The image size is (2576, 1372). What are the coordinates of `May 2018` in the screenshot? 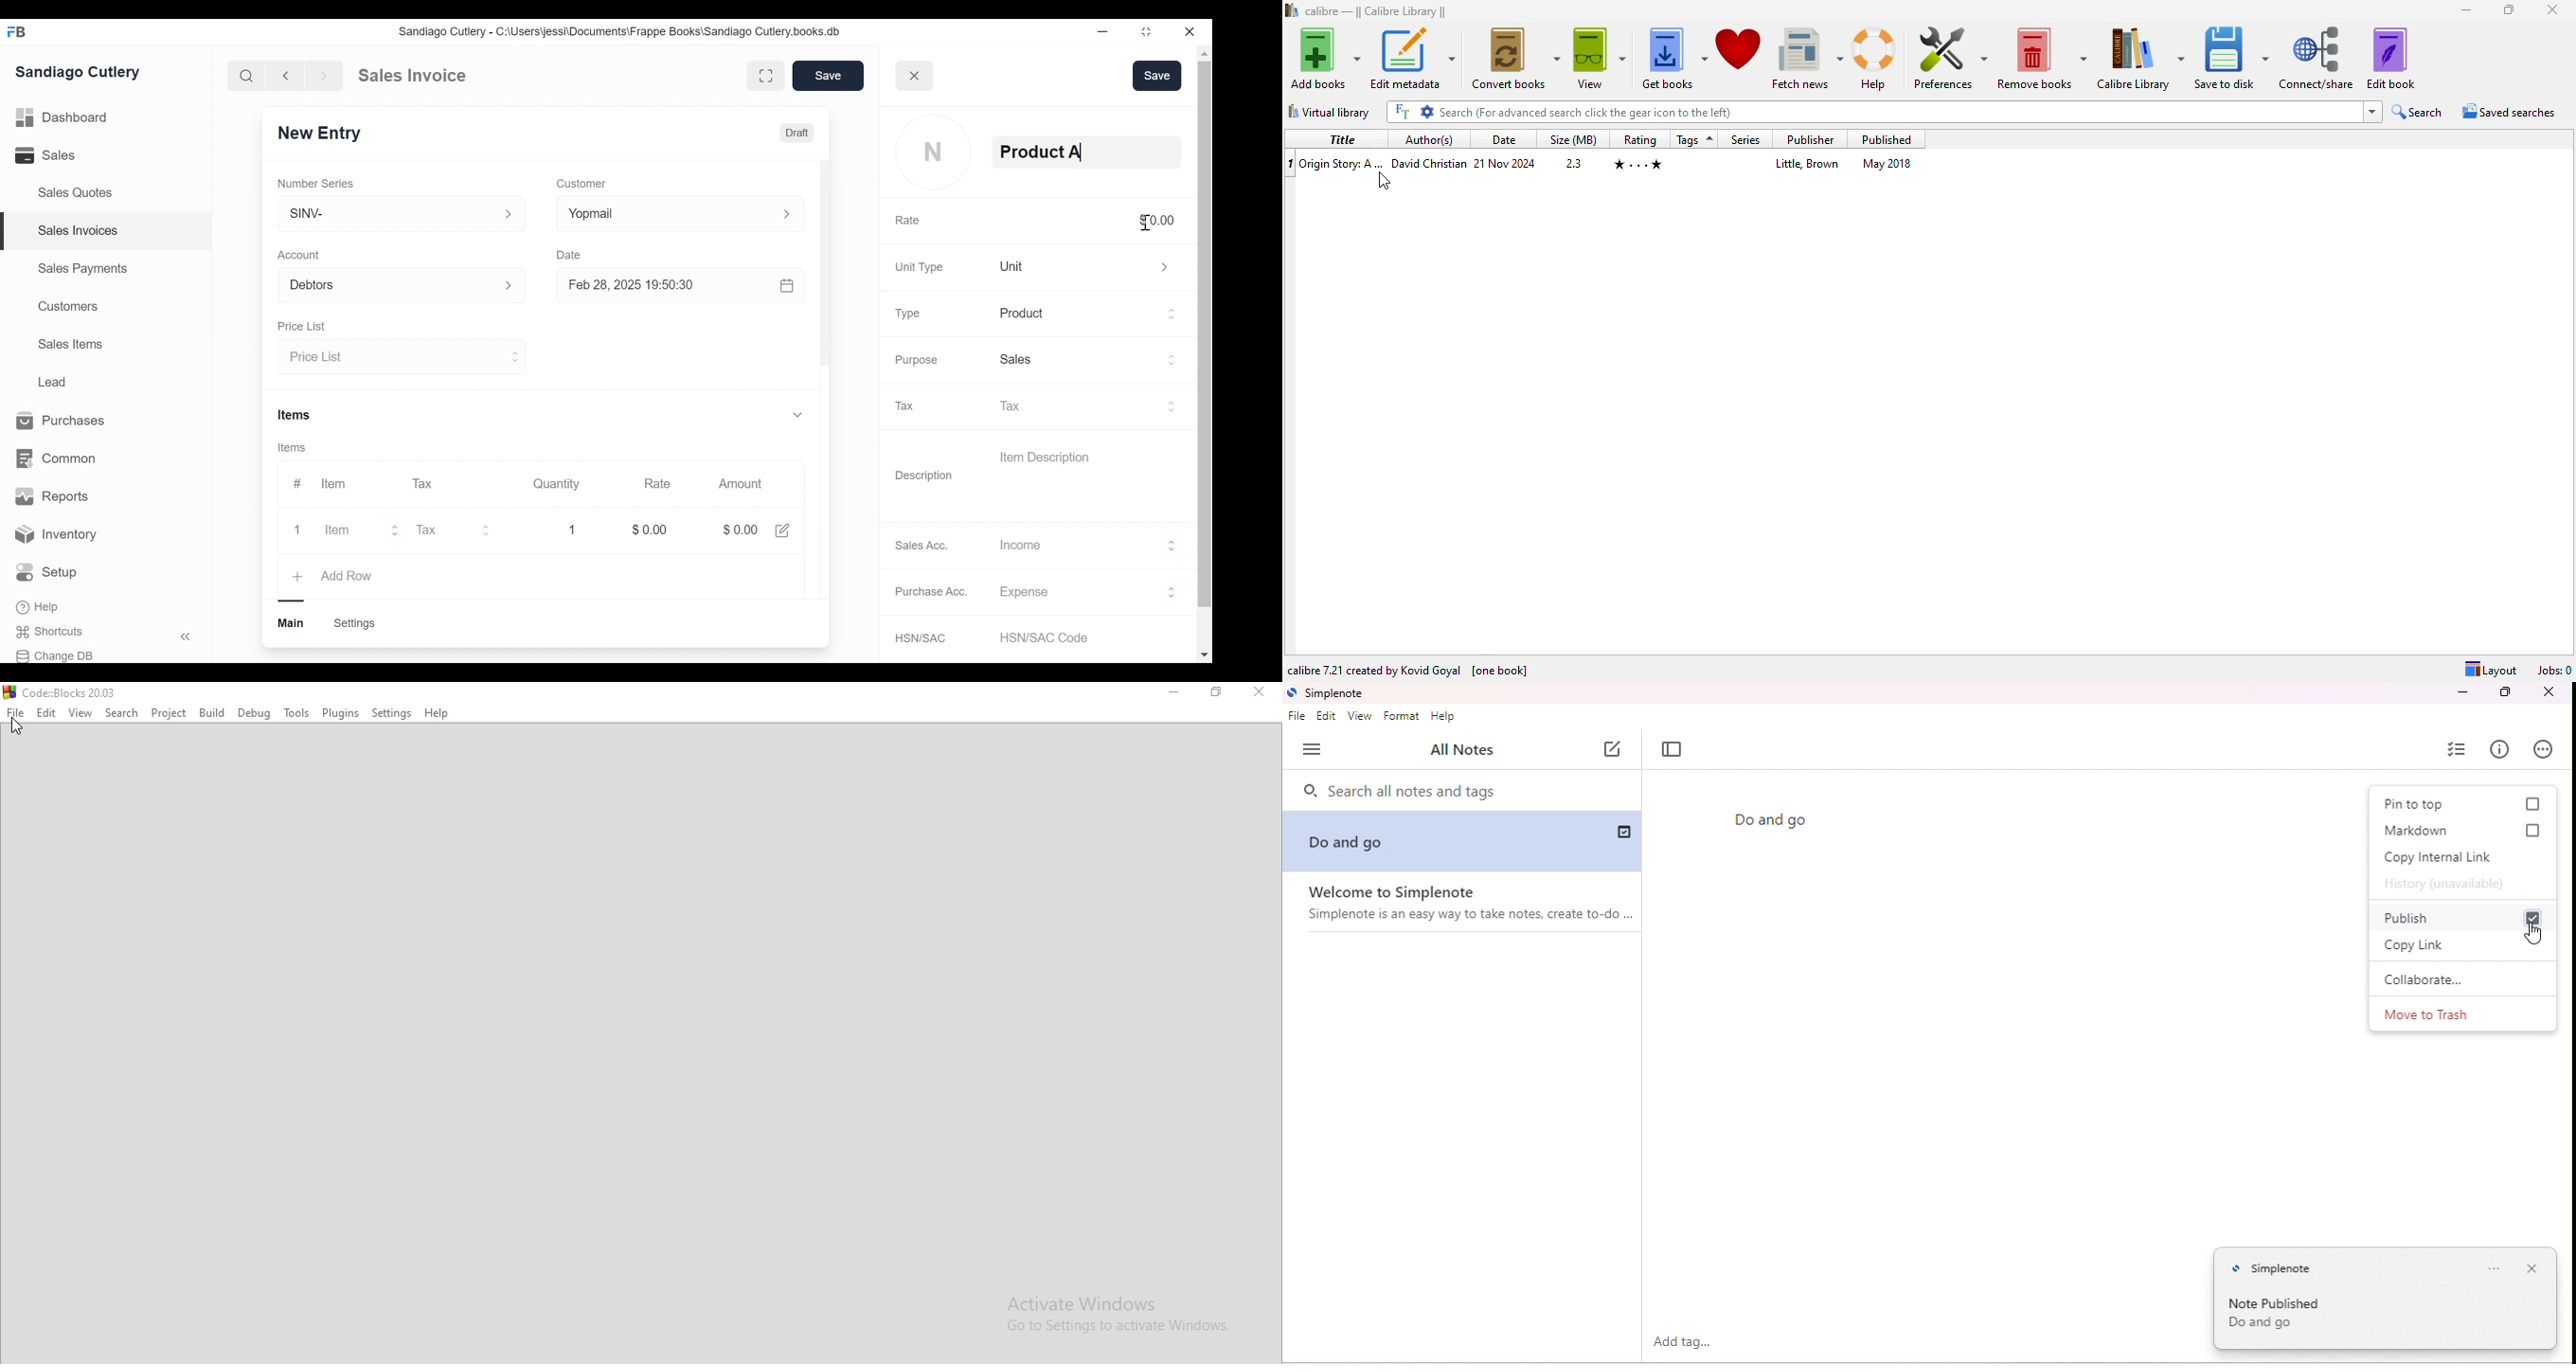 It's located at (1887, 163).